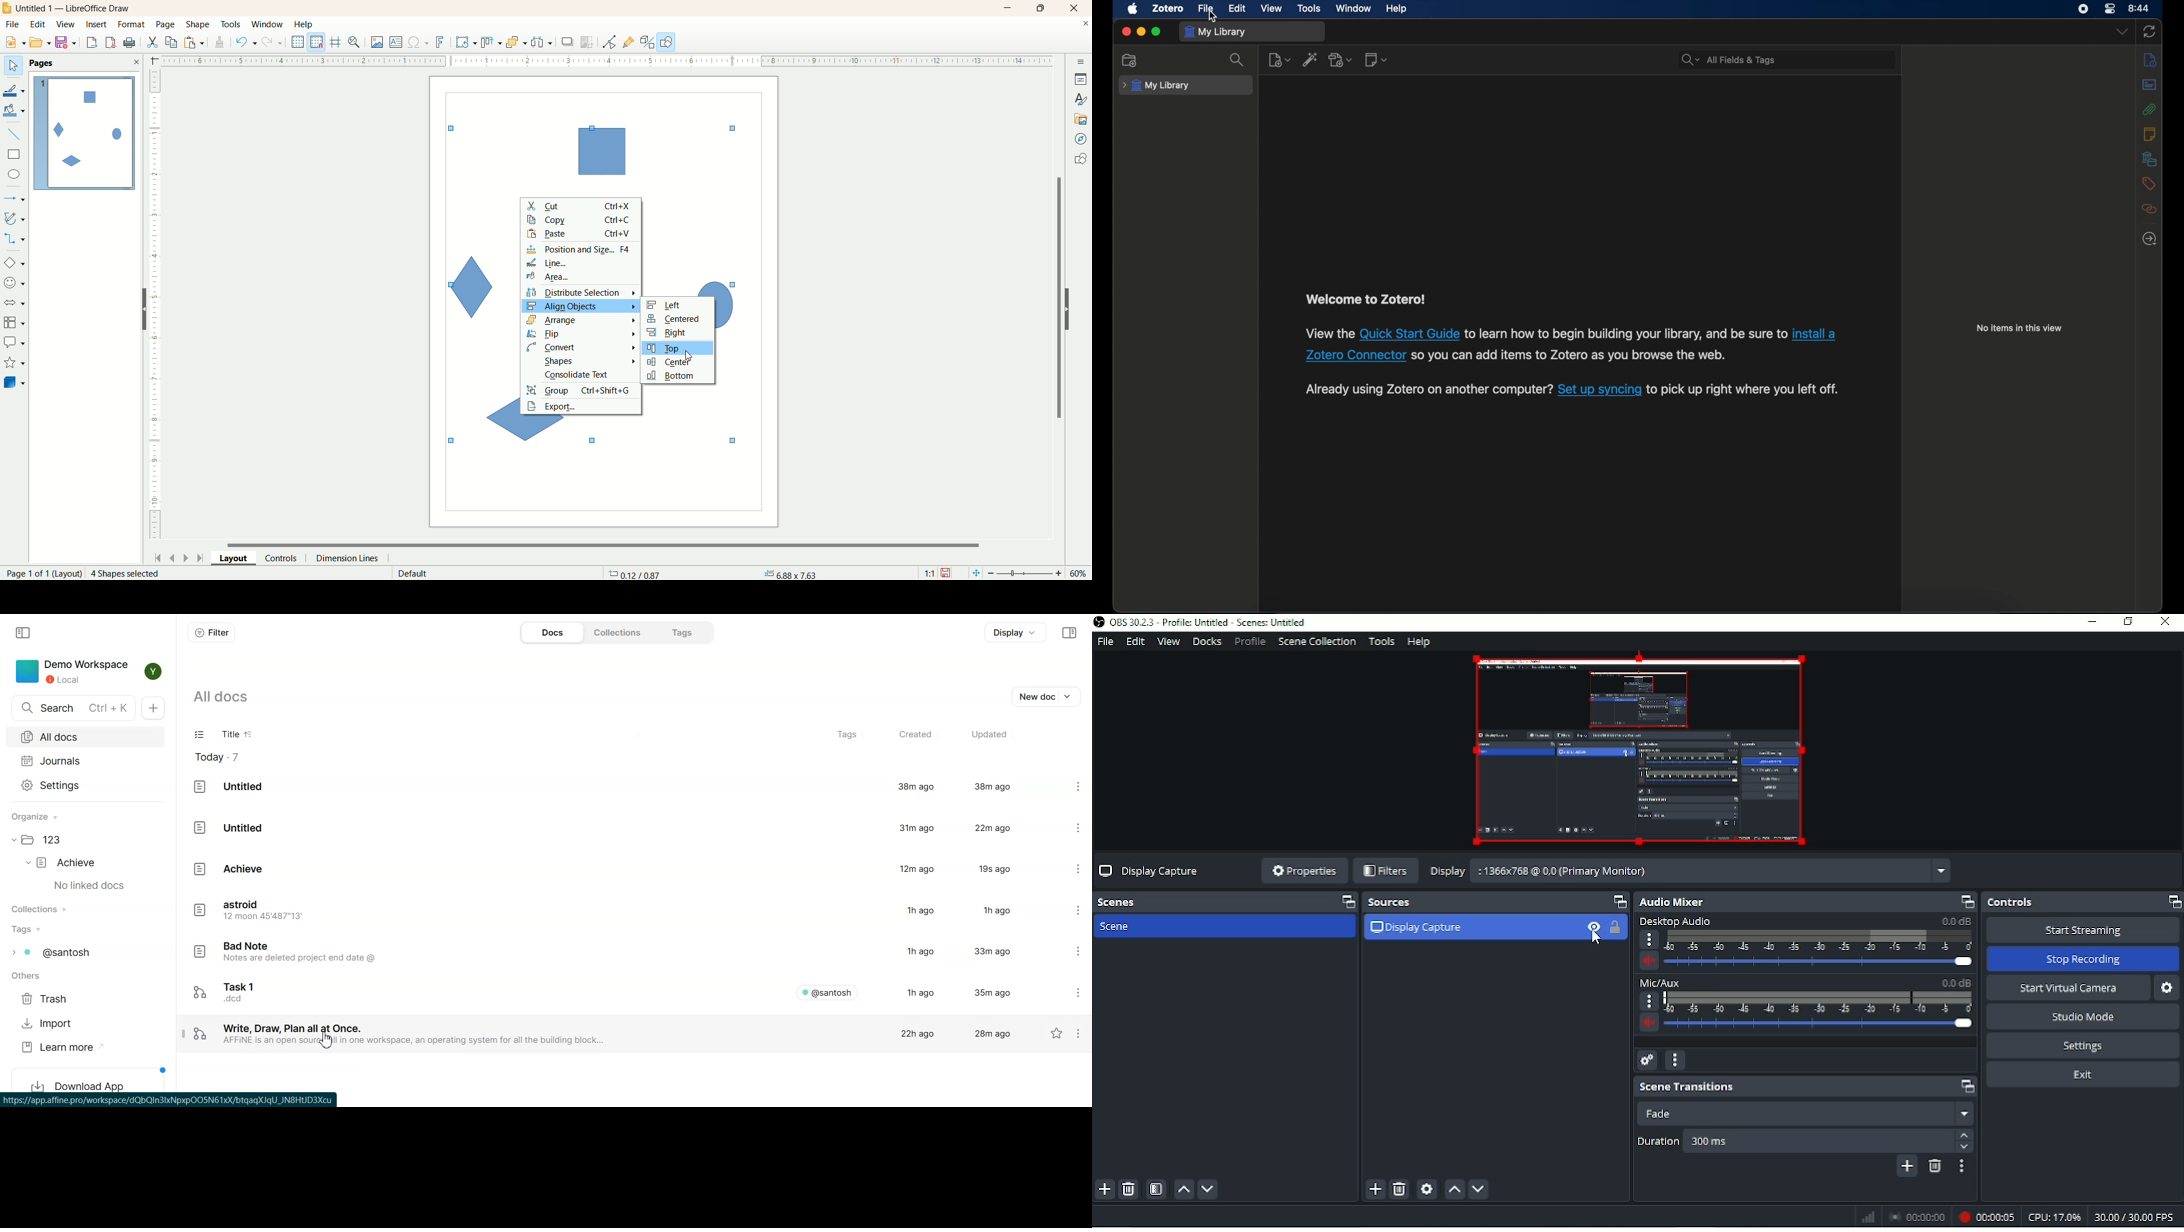 The height and width of the screenshot is (1232, 2184). Describe the element at coordinates (1280, 60) in the screenshot. I see `new item` at that location.